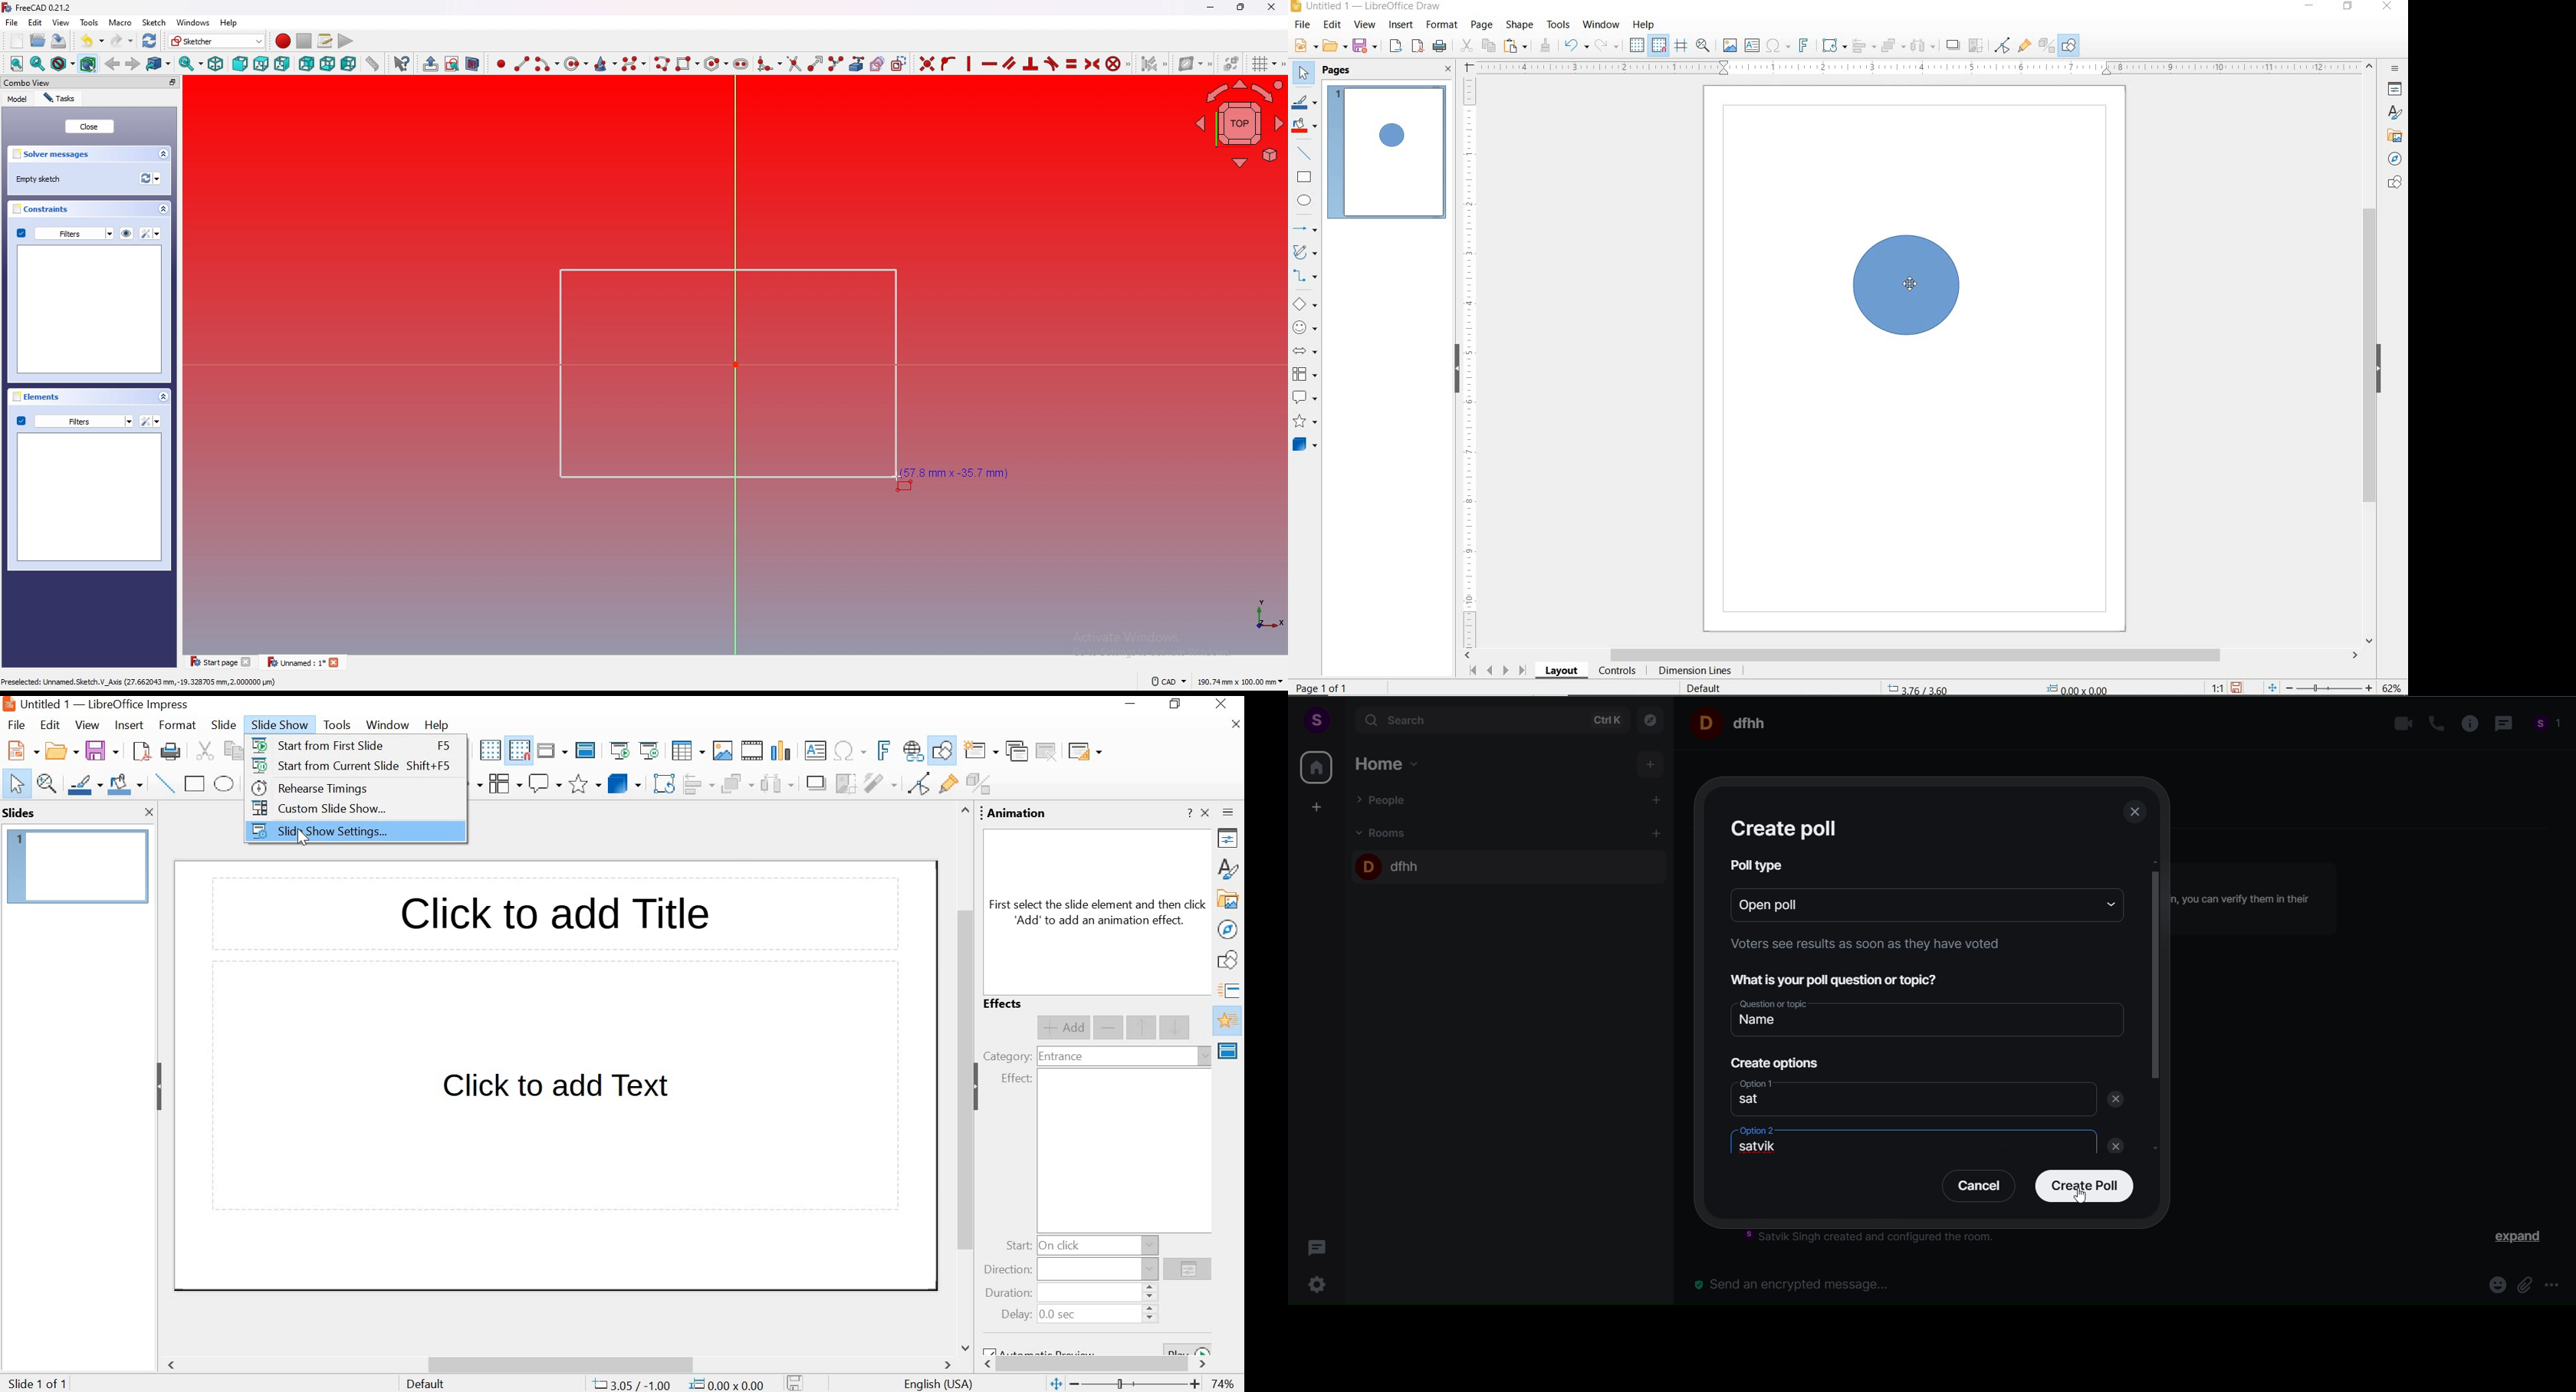 The width and height of the screenshot is (2576, 1400). What do you see at coordinates (85, 783) in the screenshot?
I see `line color` at bounding box center [85, 783].